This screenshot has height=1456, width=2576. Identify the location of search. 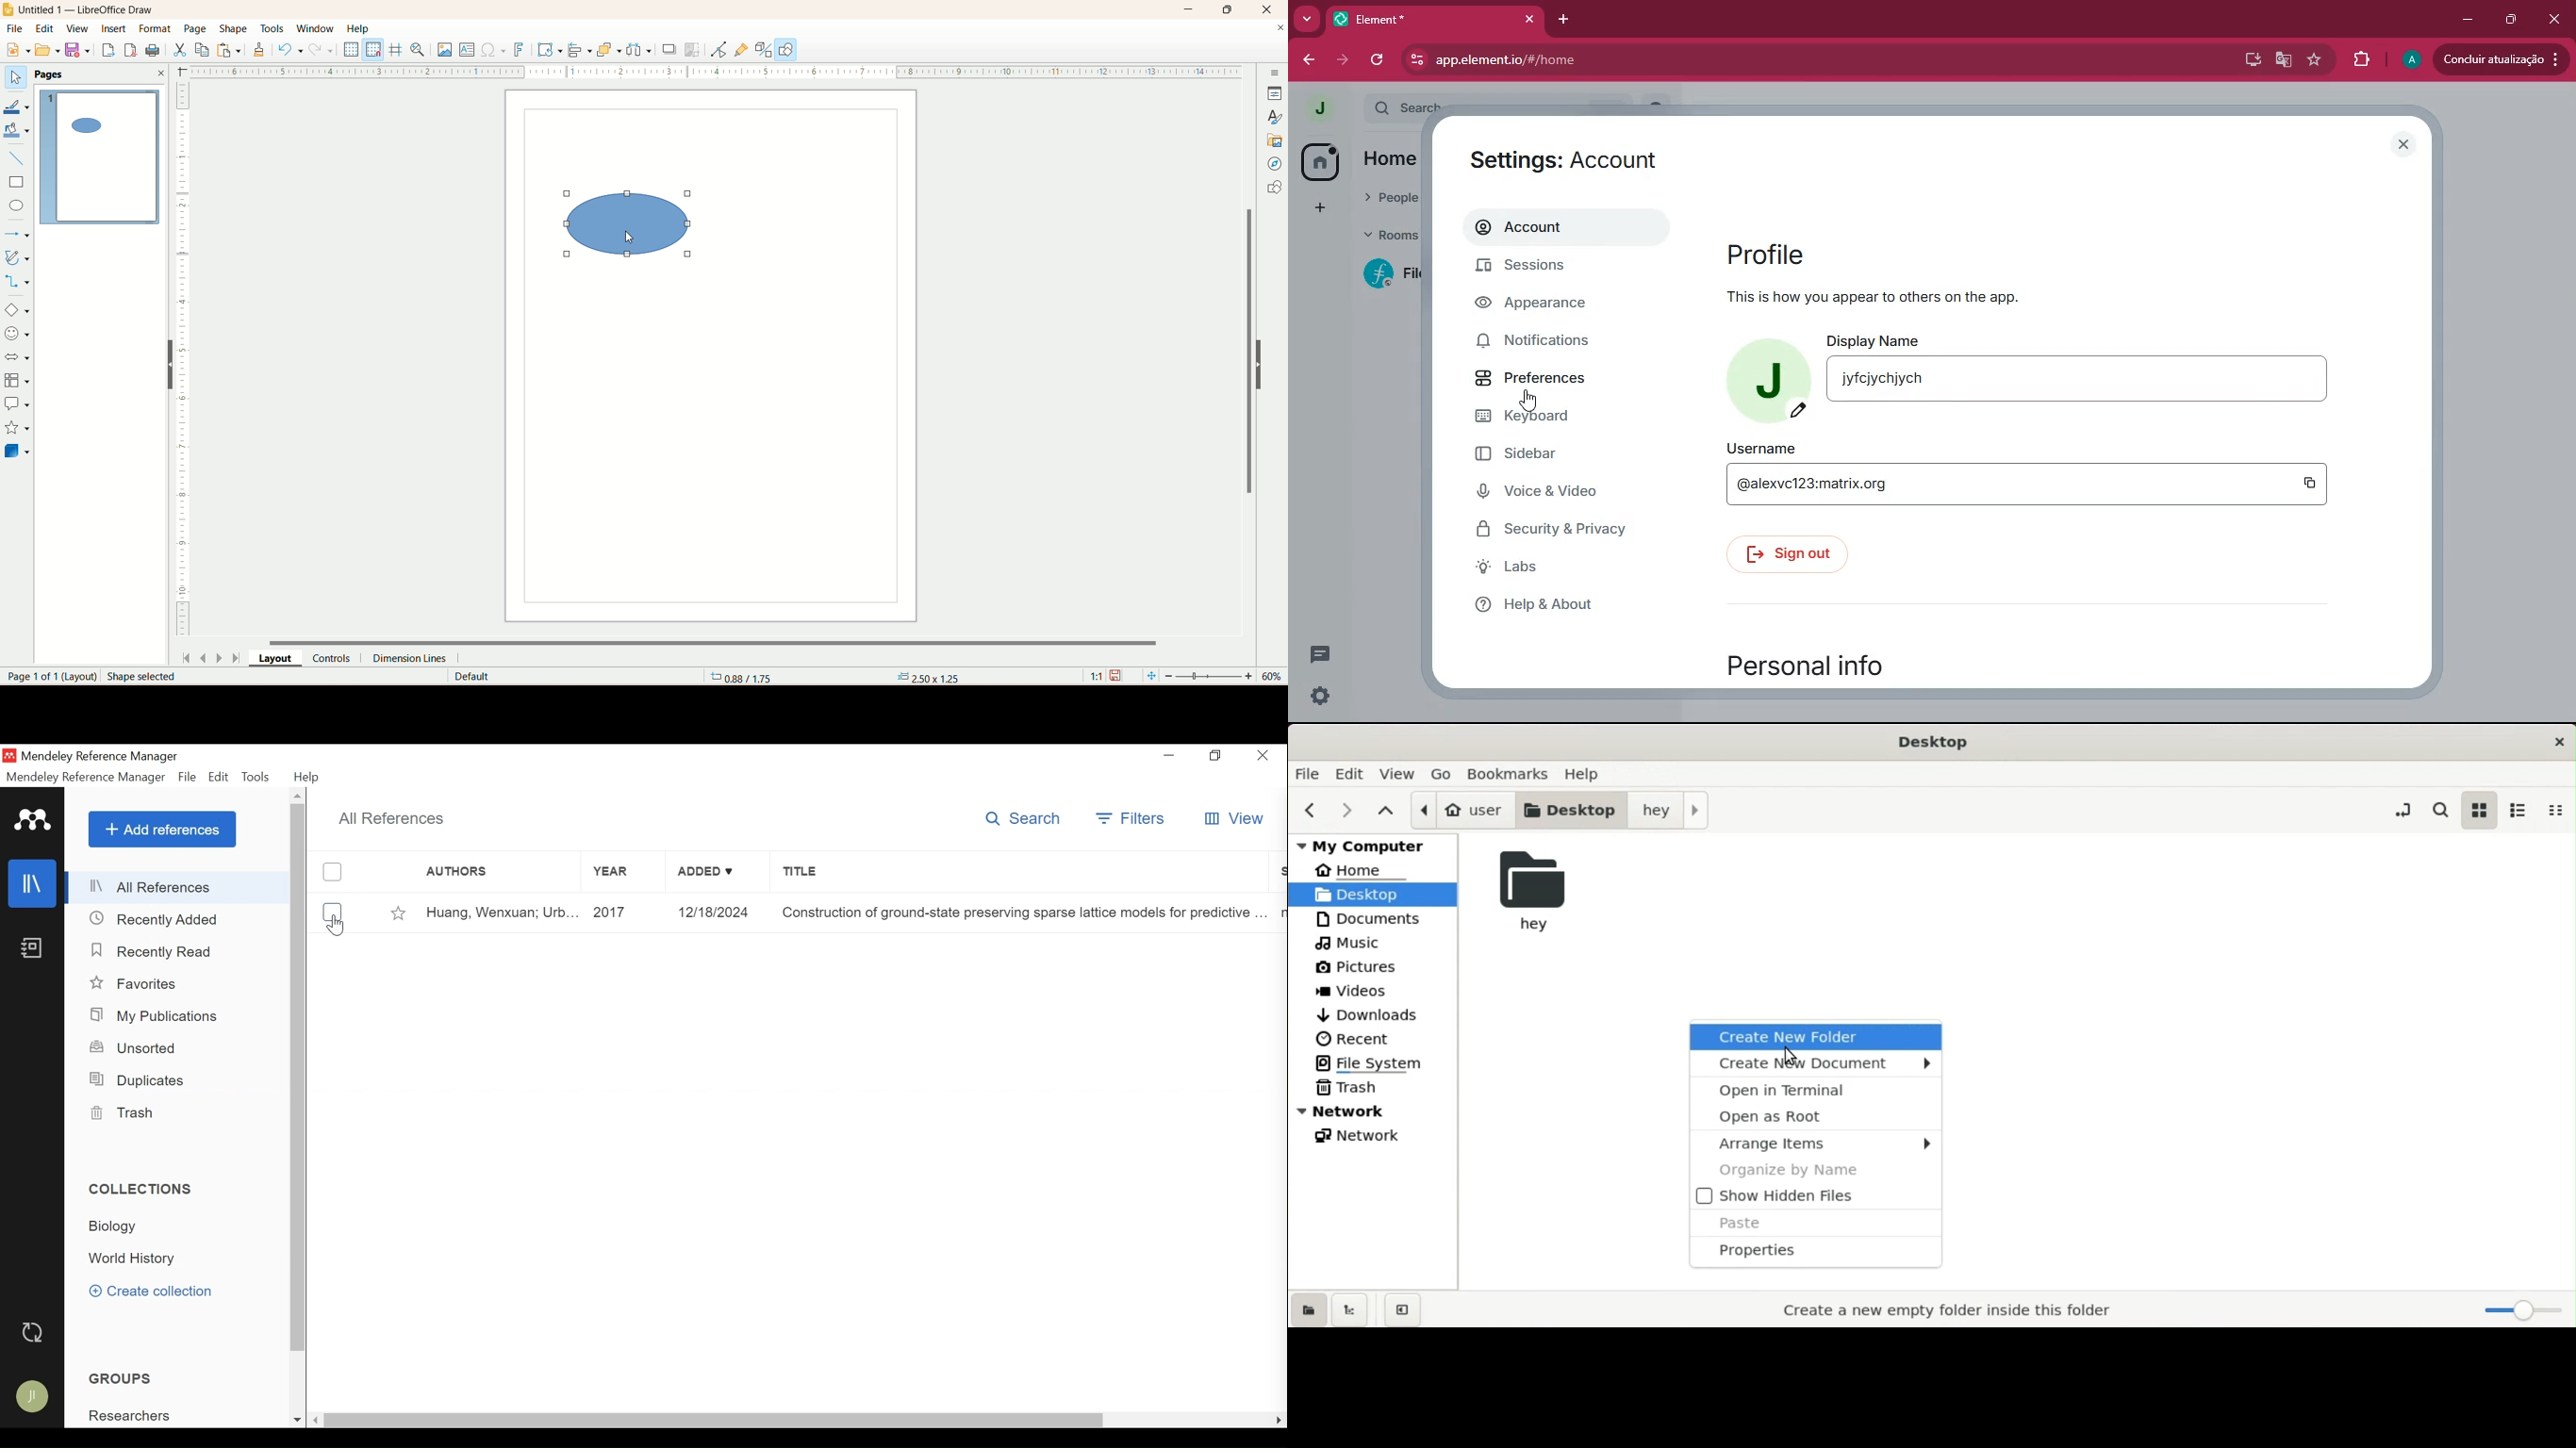
(1413, 104).